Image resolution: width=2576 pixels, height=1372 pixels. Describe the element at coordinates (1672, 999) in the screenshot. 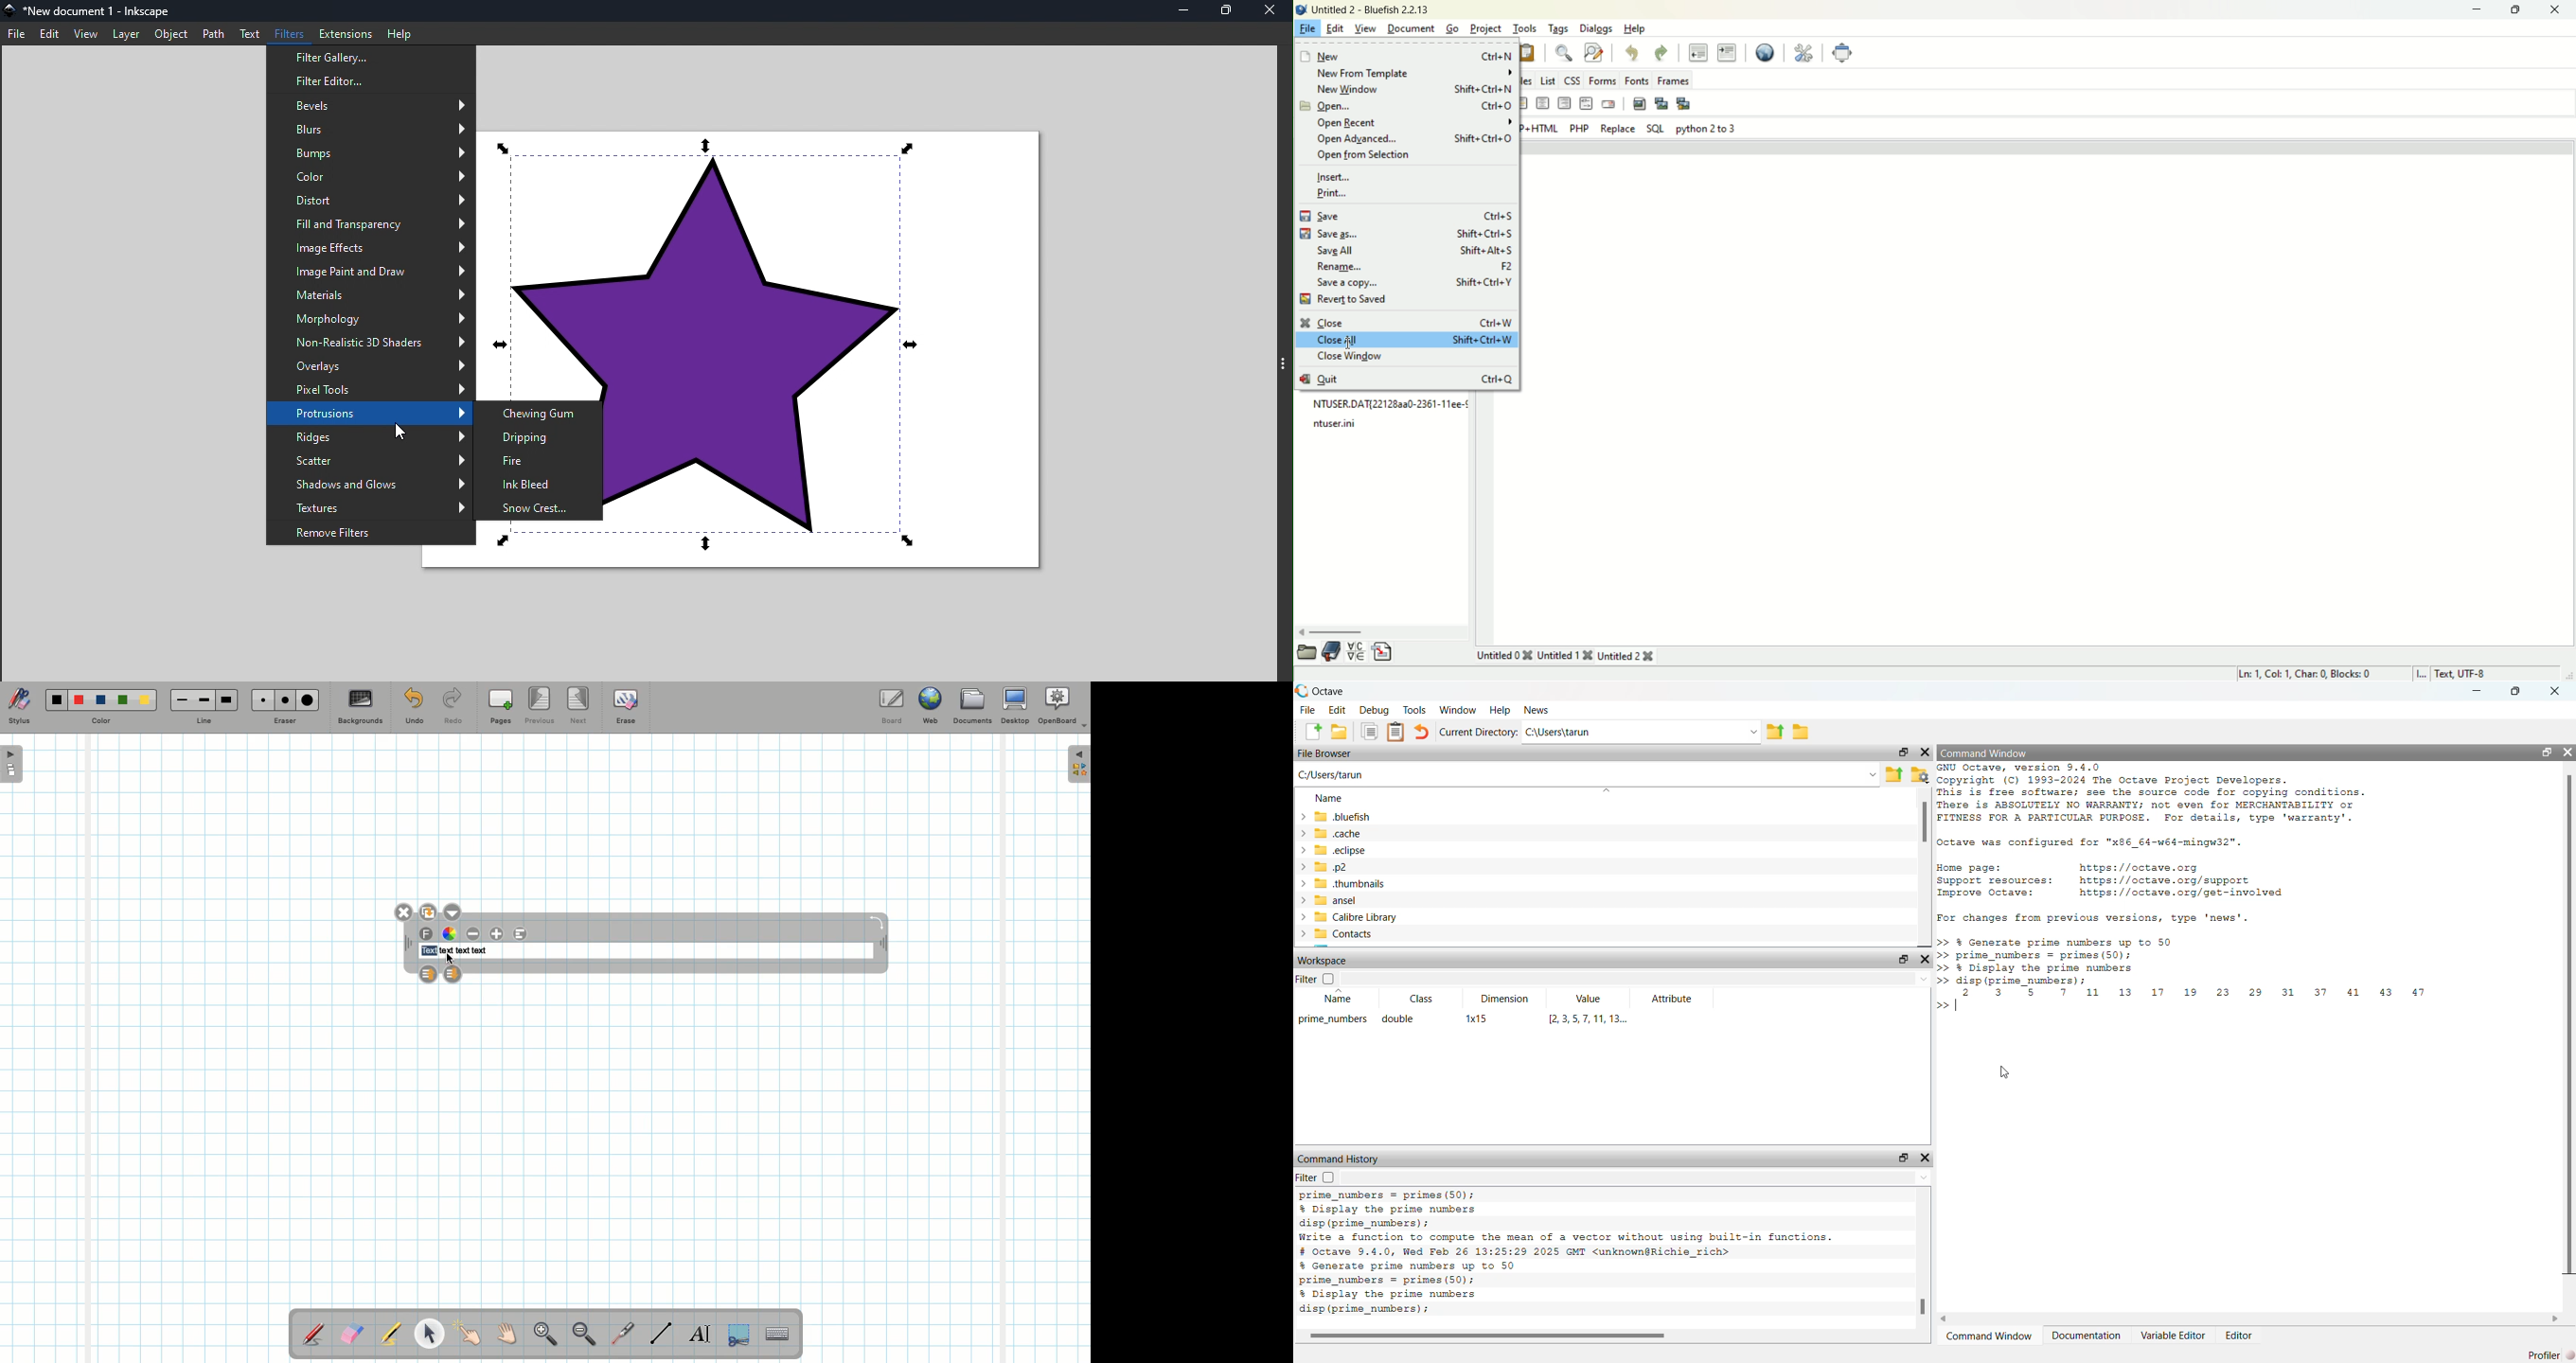

I see `attribute` at that location.